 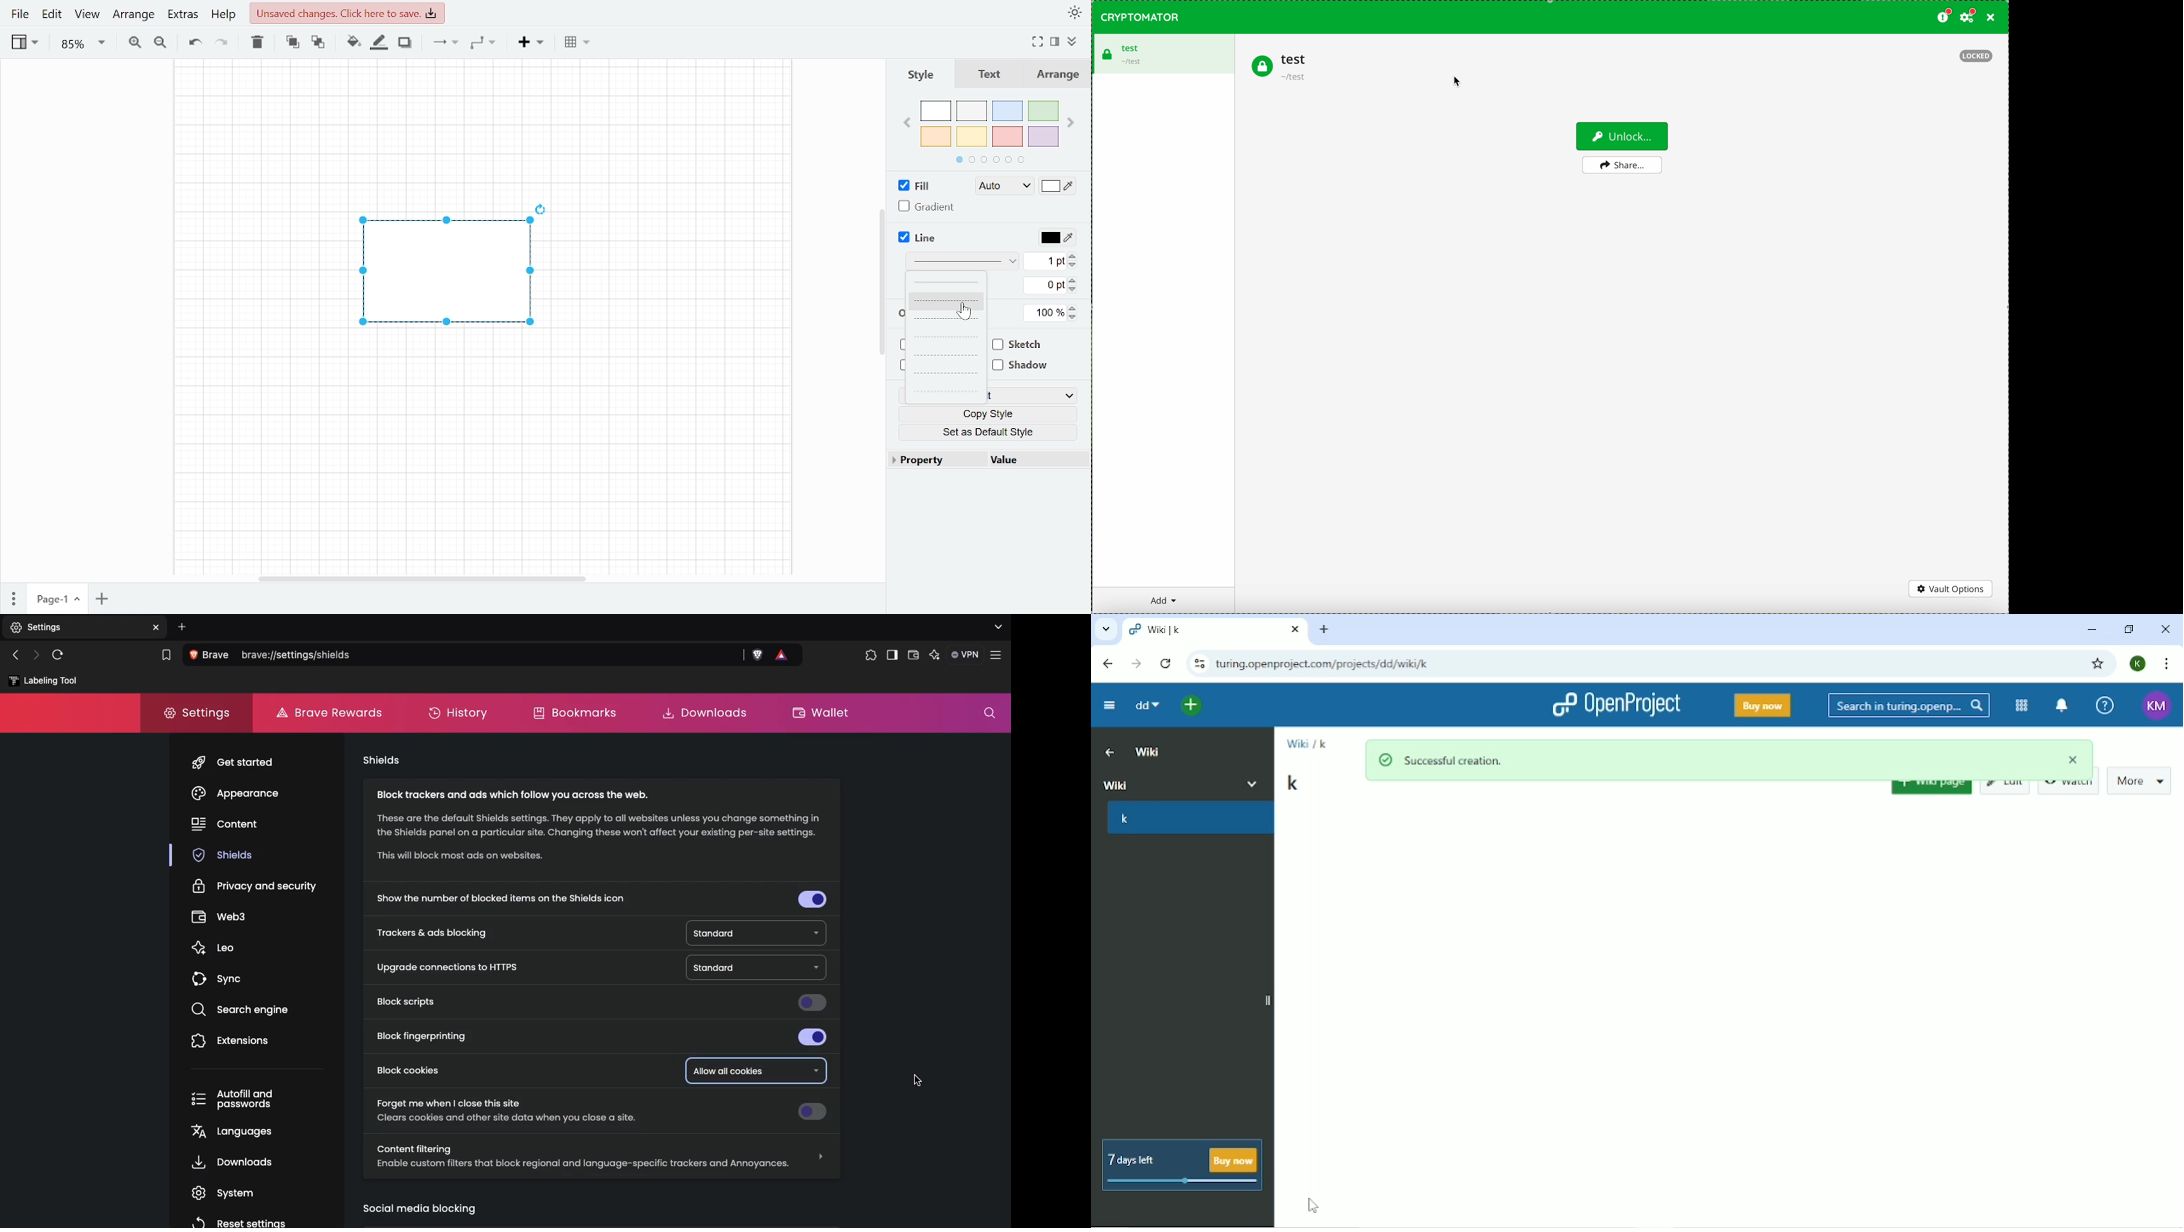 What do you see at coordinates (1076, 318) in the screenshot?
I see `Decrease opacity` at bounding box center [1076, 318].